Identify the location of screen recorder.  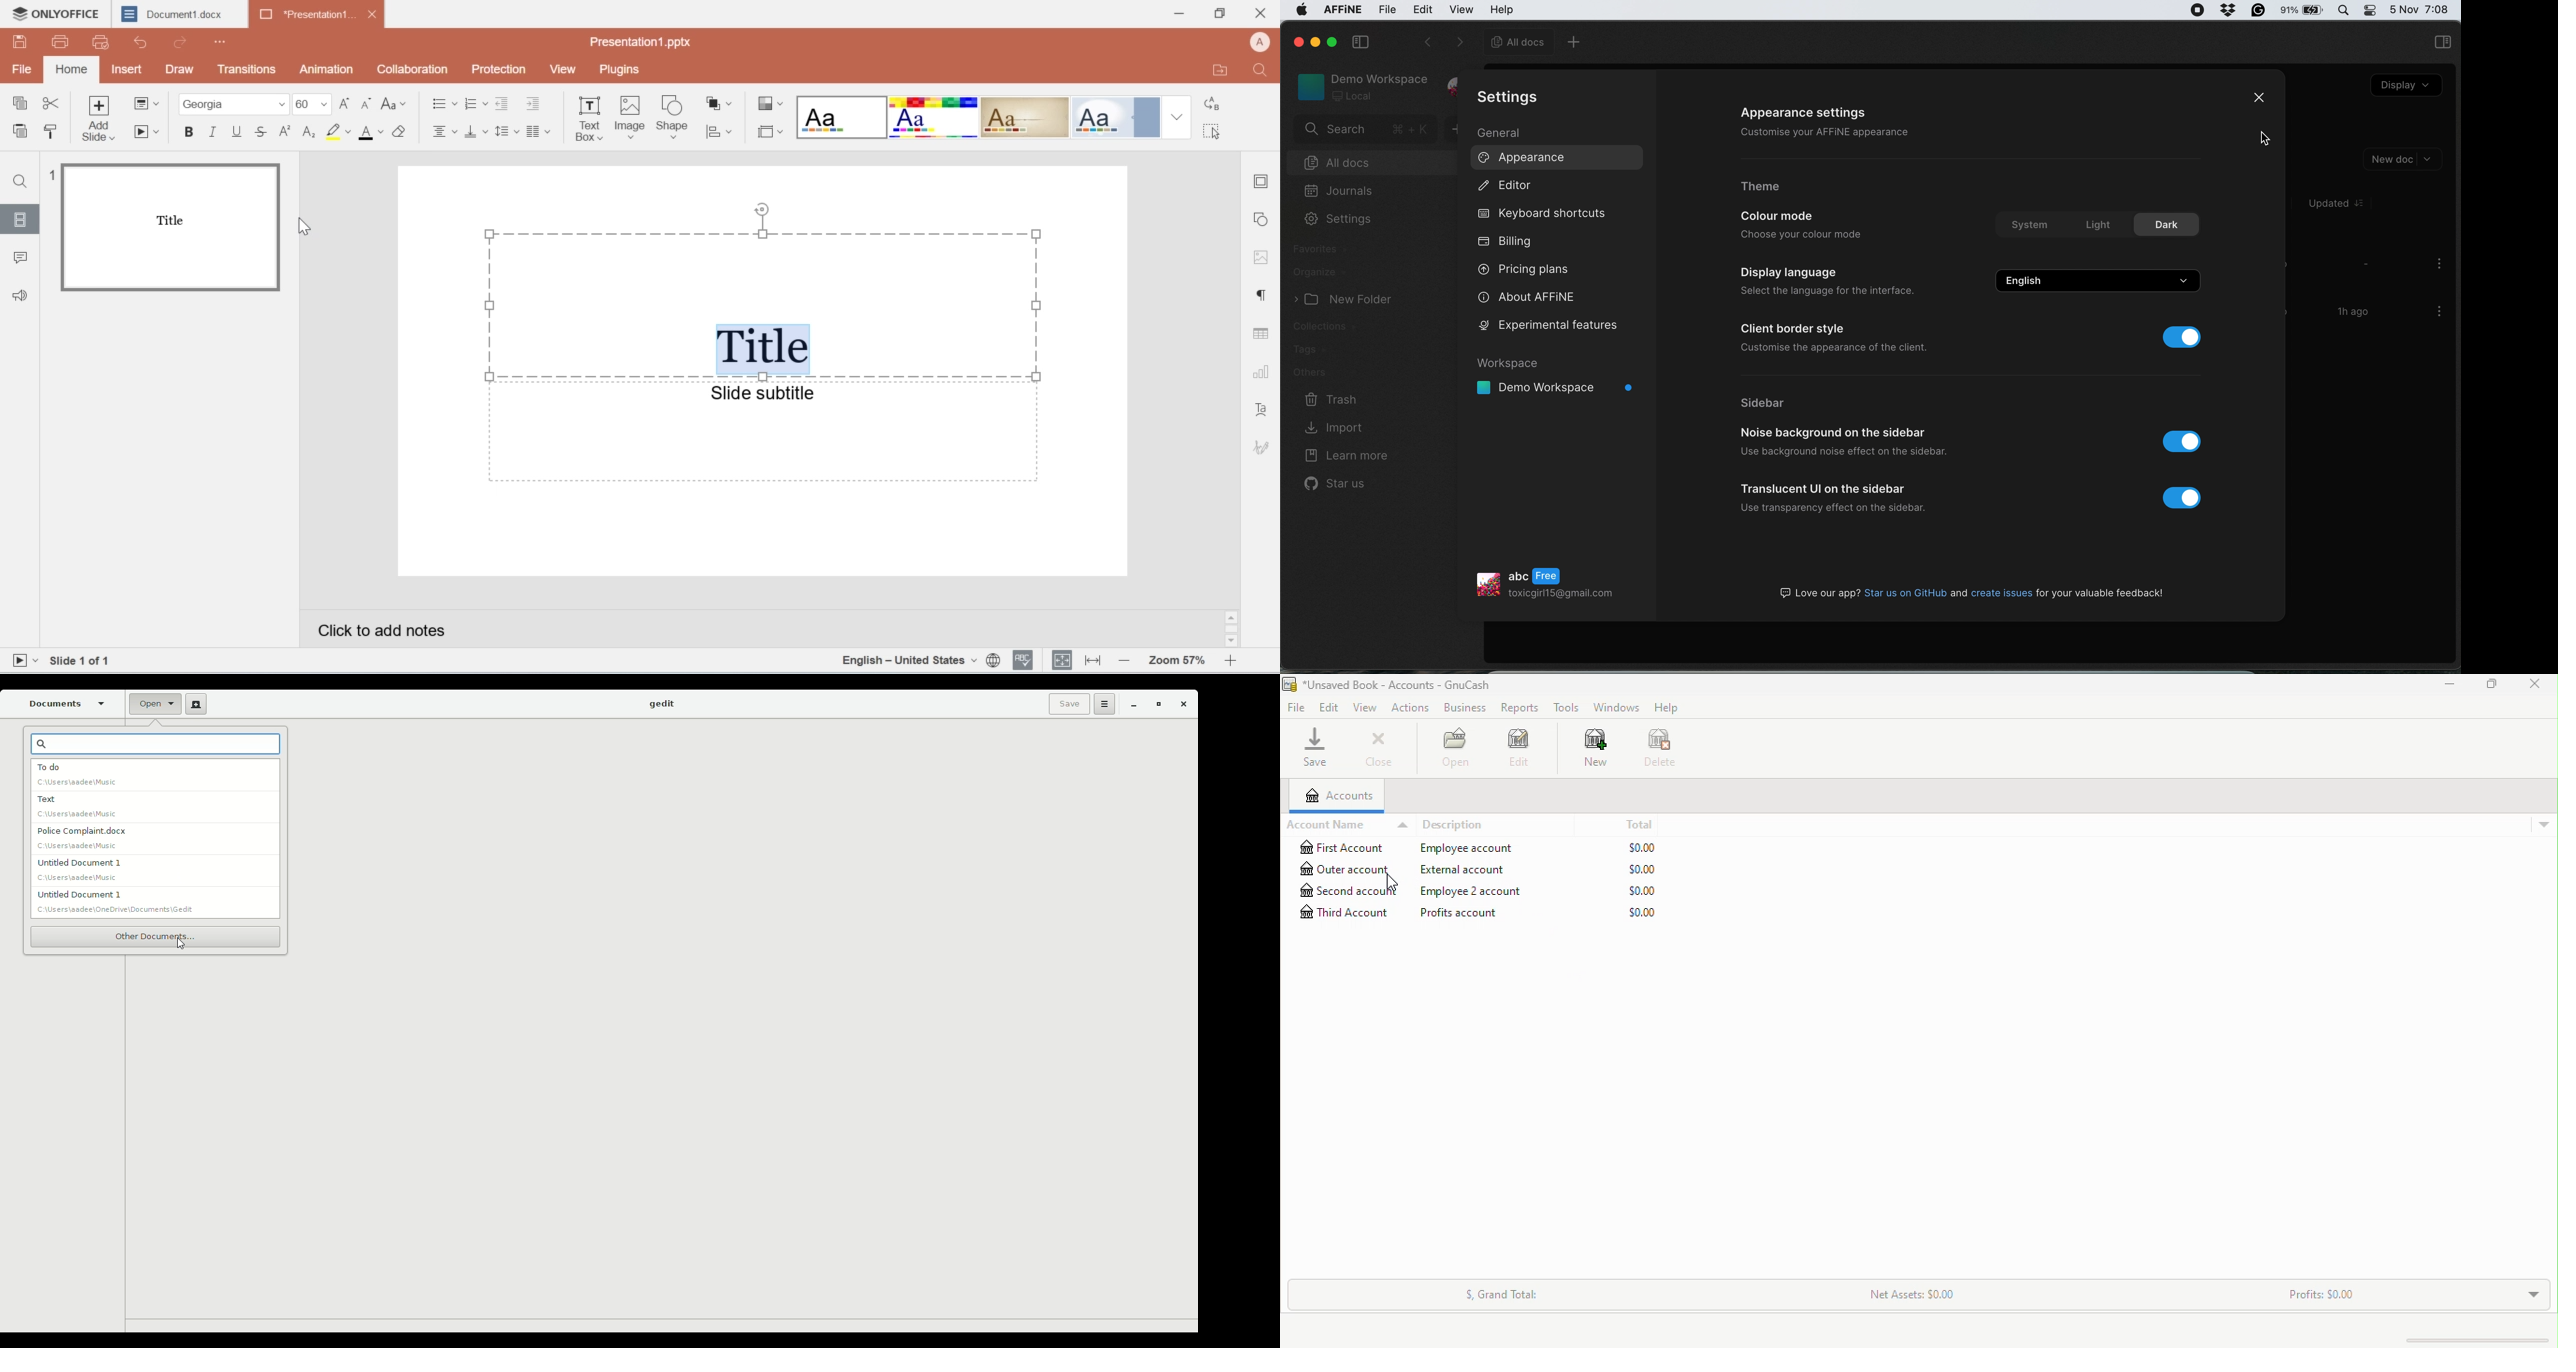
(2199, 10).